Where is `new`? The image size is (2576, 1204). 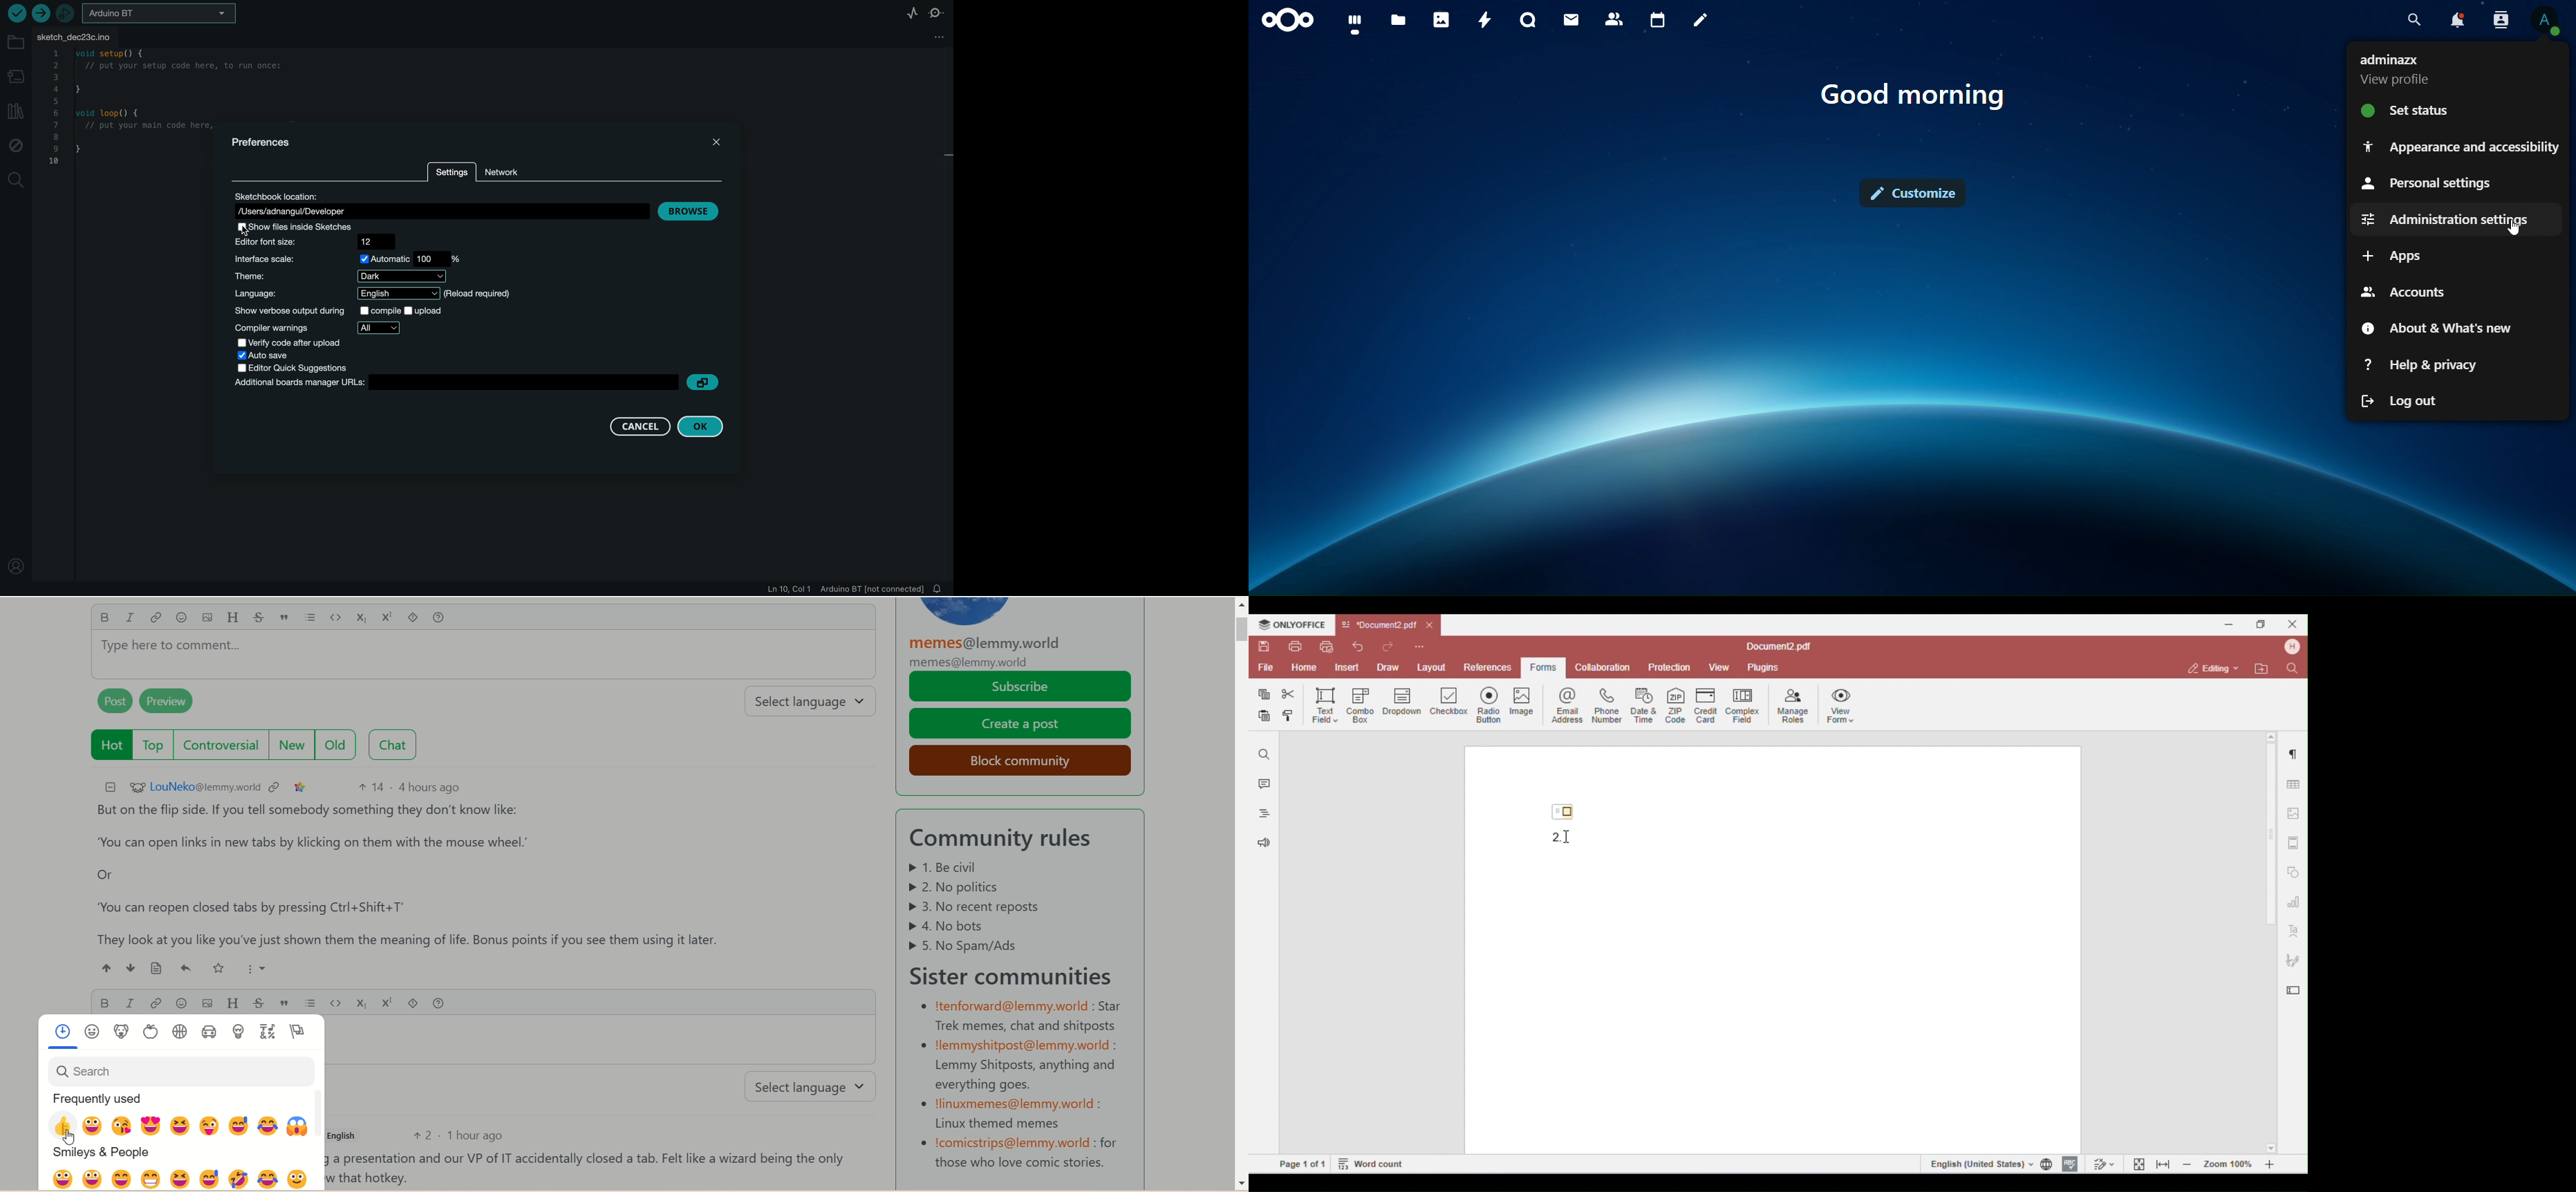 new is located at coordinates (294, 745).